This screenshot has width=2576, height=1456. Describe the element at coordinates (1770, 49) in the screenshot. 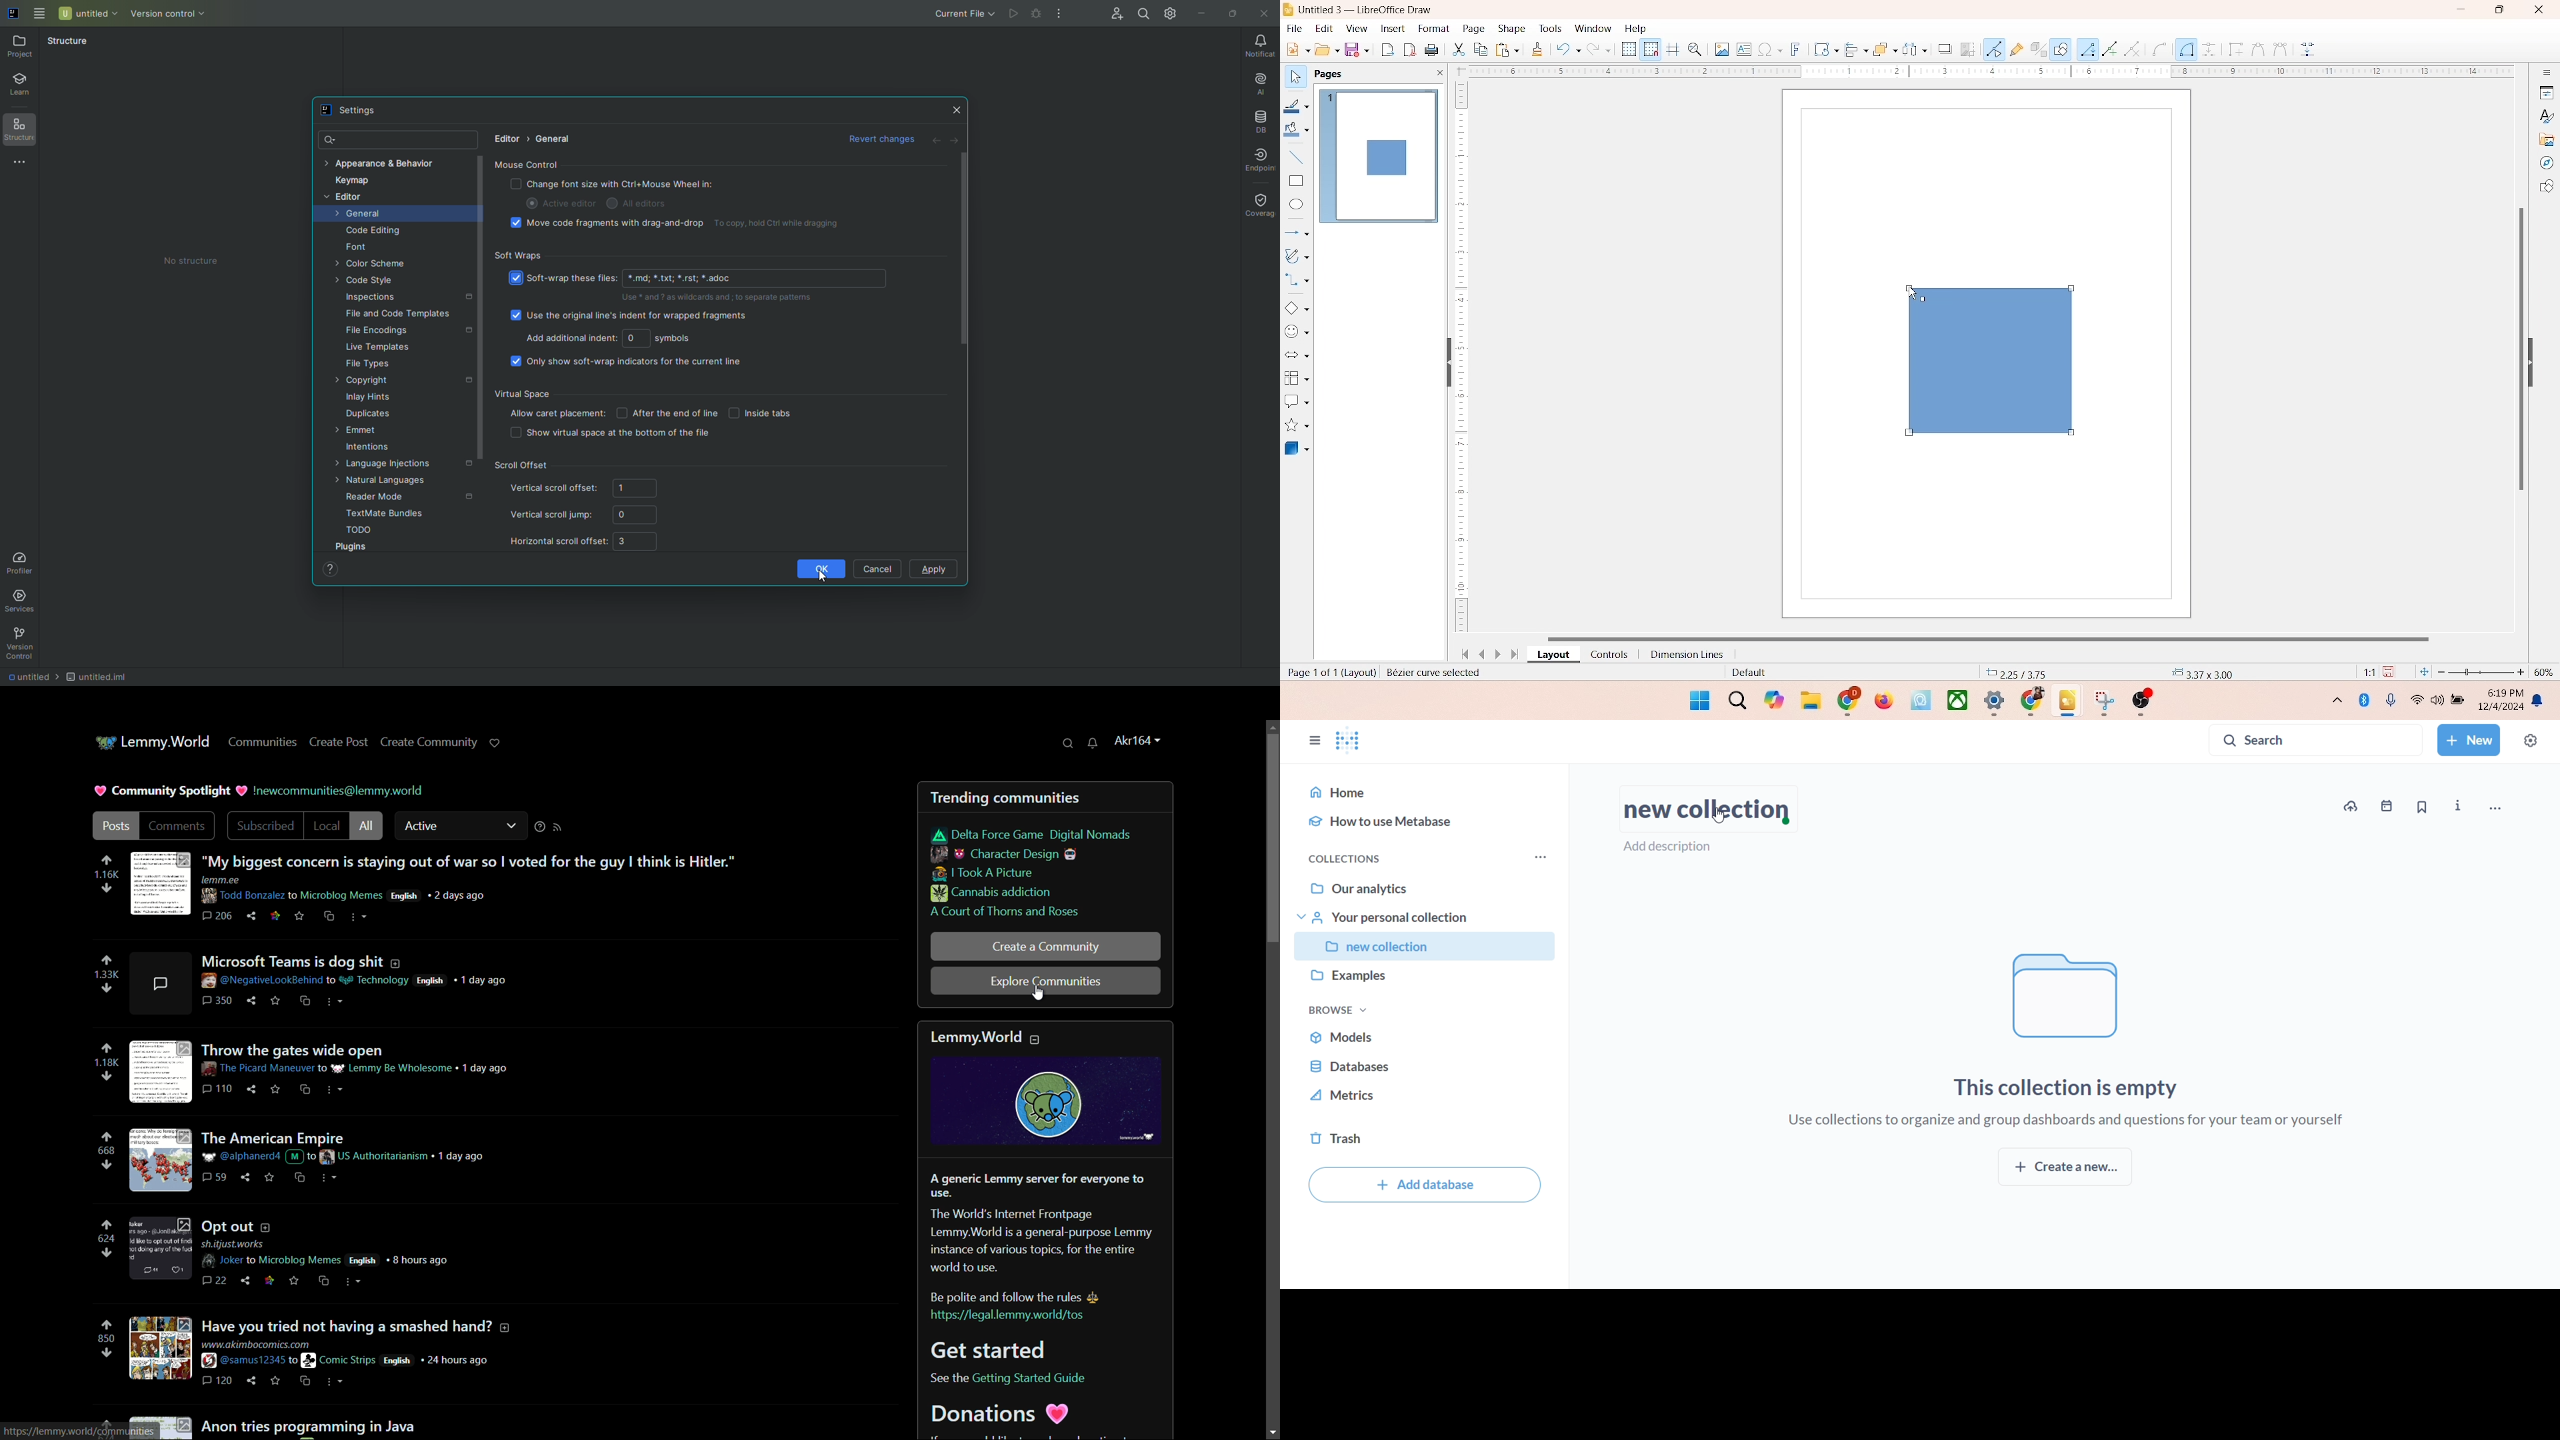

I see `special character` at that location.